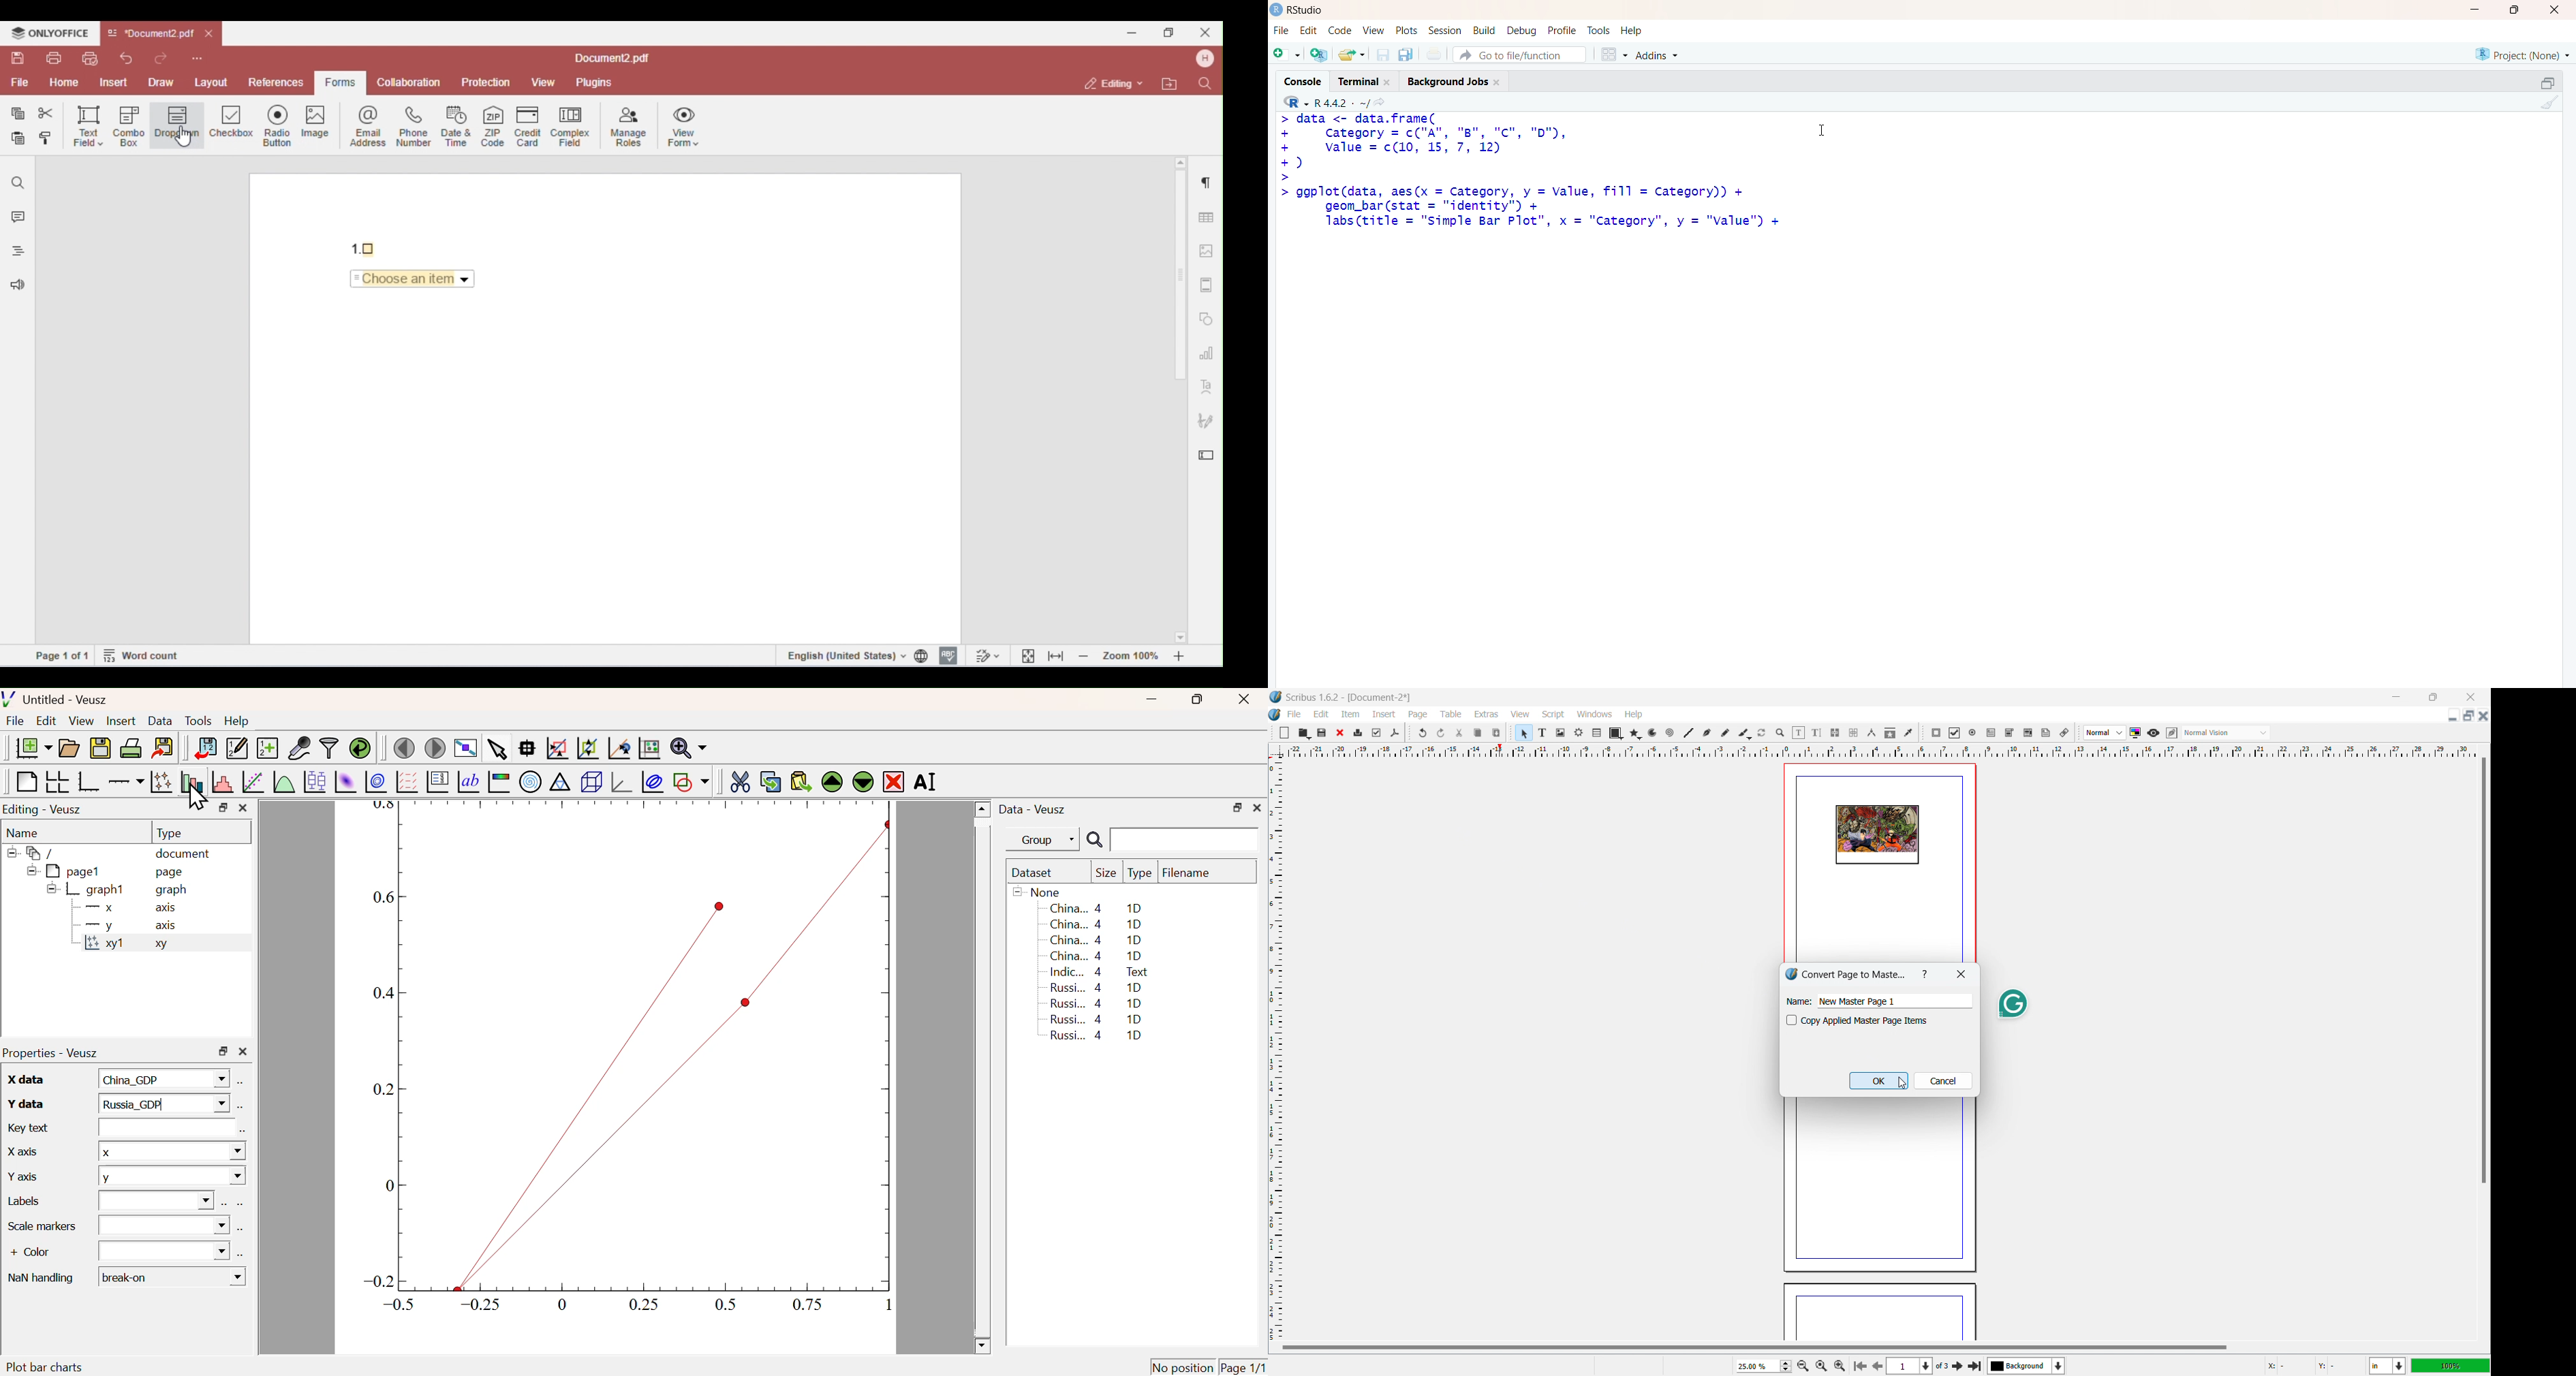 This screenshot has width=2576, height=1400. What do you see at coordinates (1383, 102) in the screenshot?
I see `go to directiory` at bounding box center [1383, 102].